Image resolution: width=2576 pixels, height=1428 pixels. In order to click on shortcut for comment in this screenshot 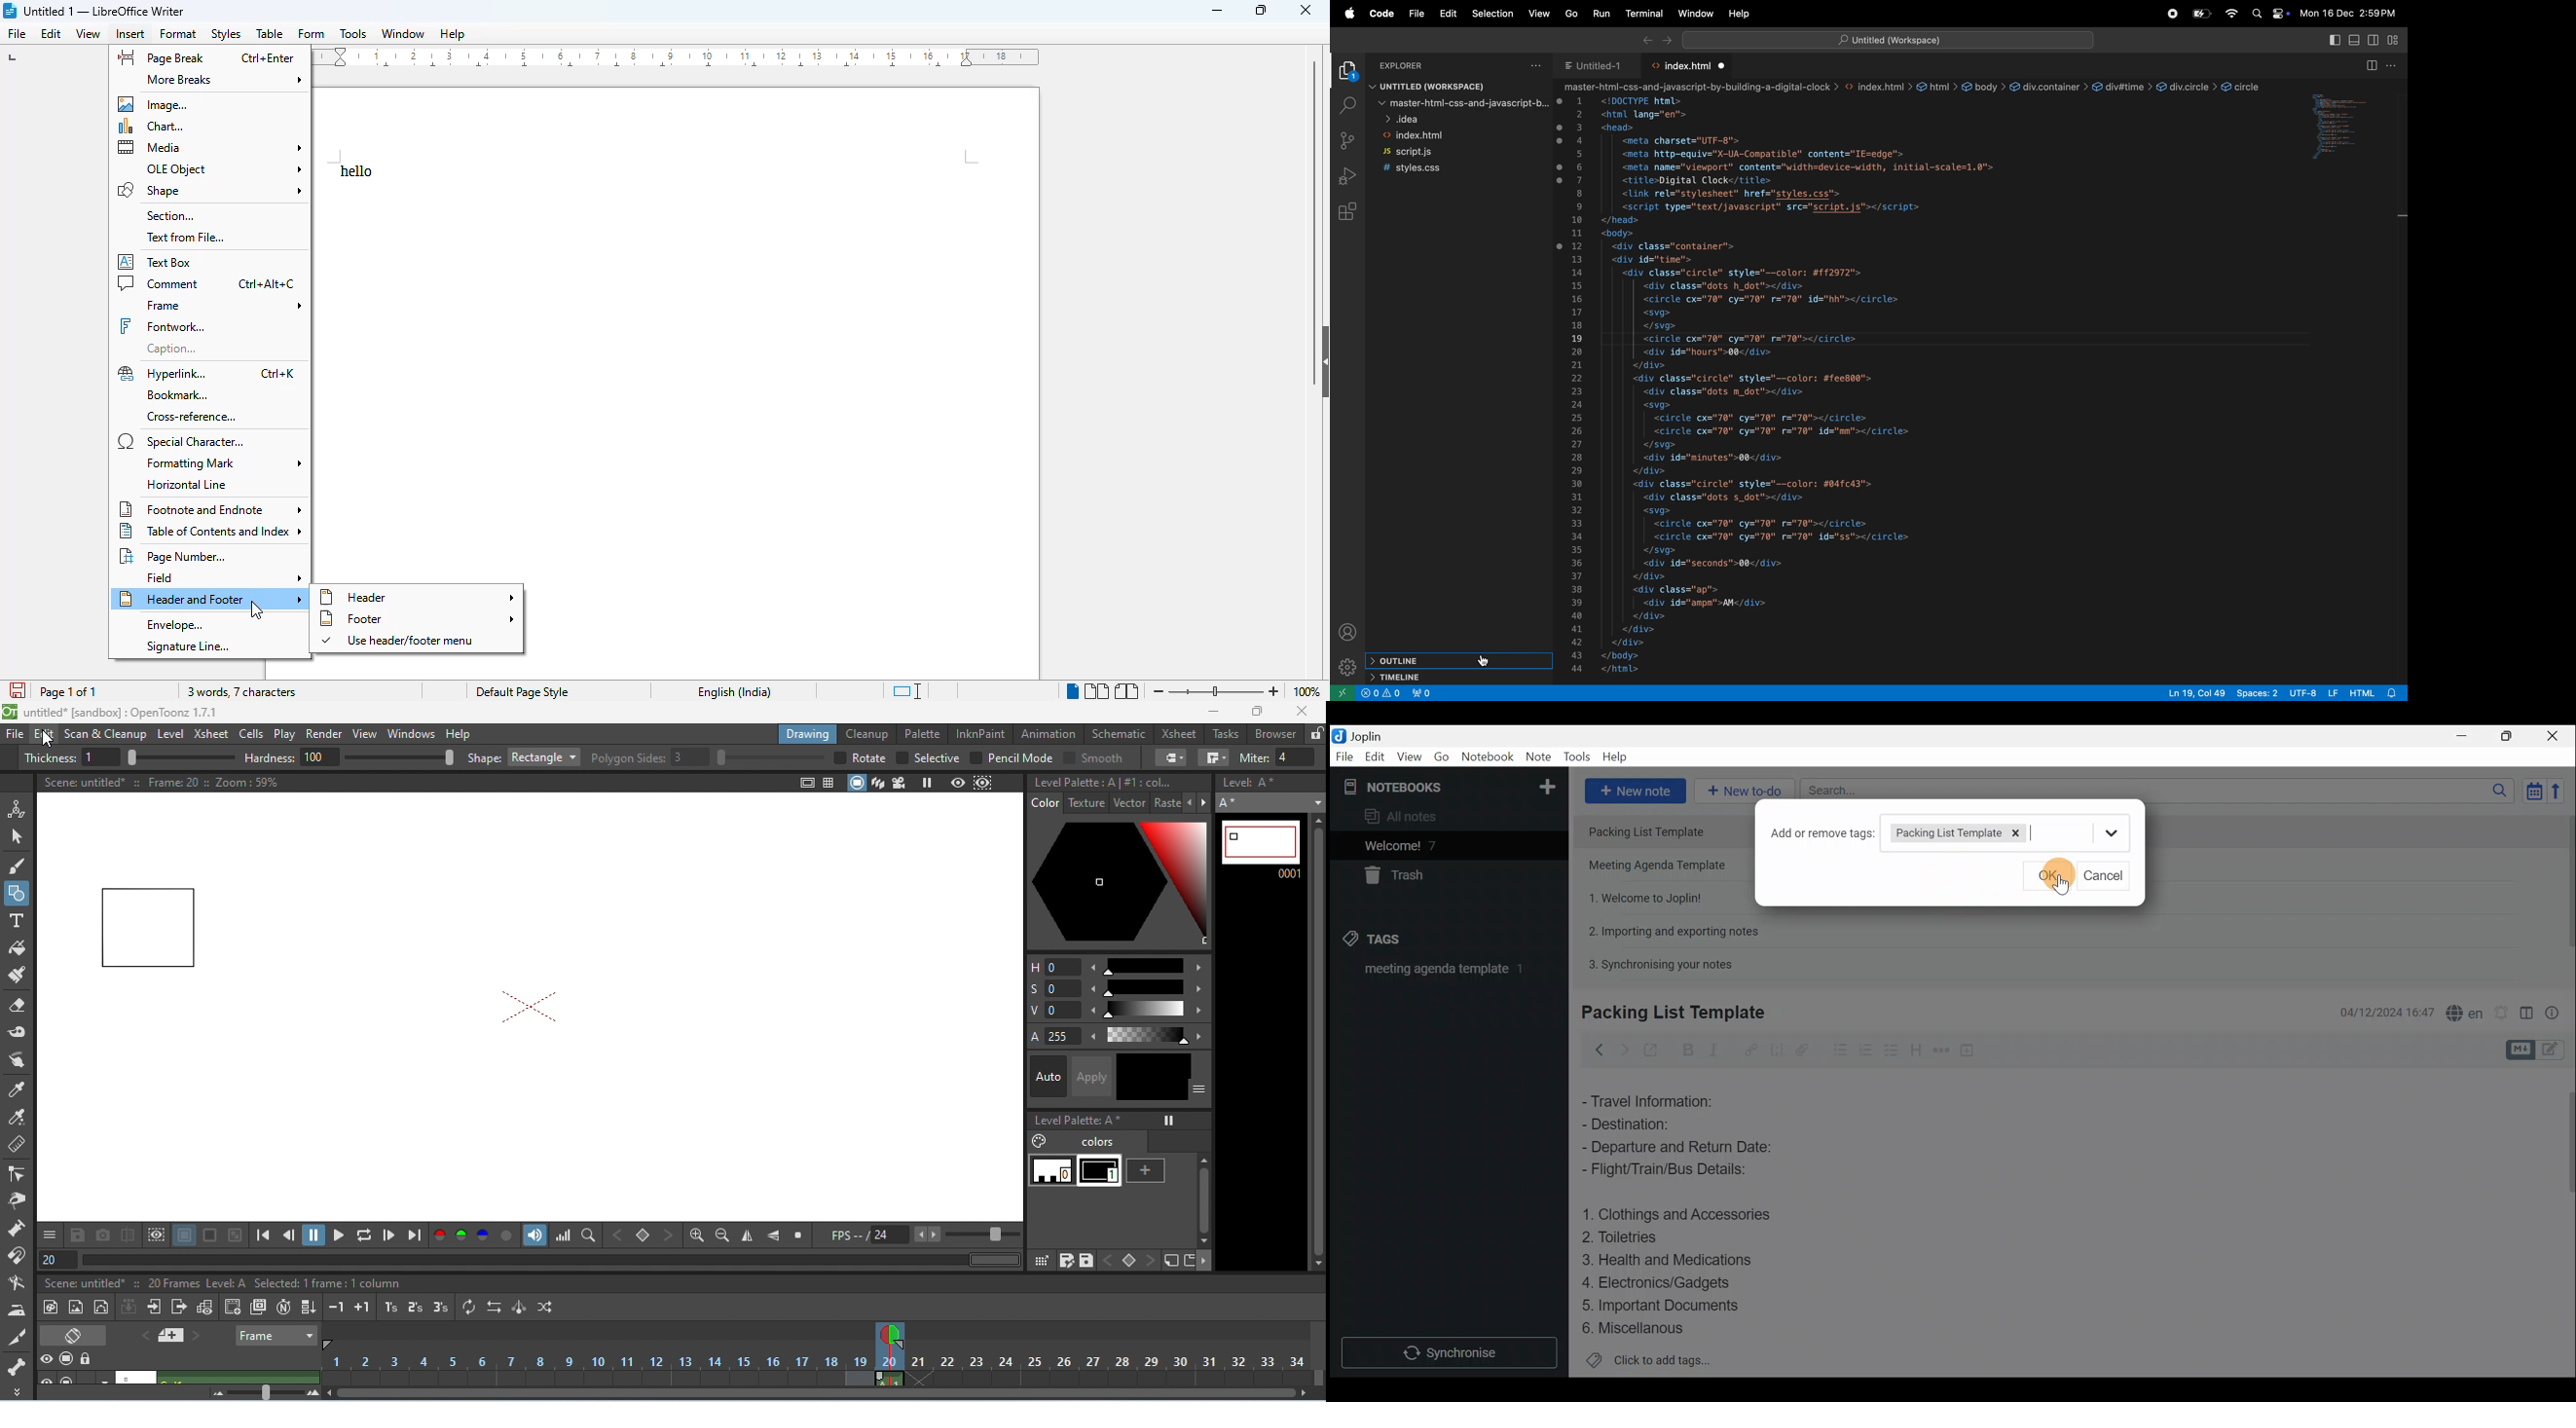, I will do `click(266, 284)`.